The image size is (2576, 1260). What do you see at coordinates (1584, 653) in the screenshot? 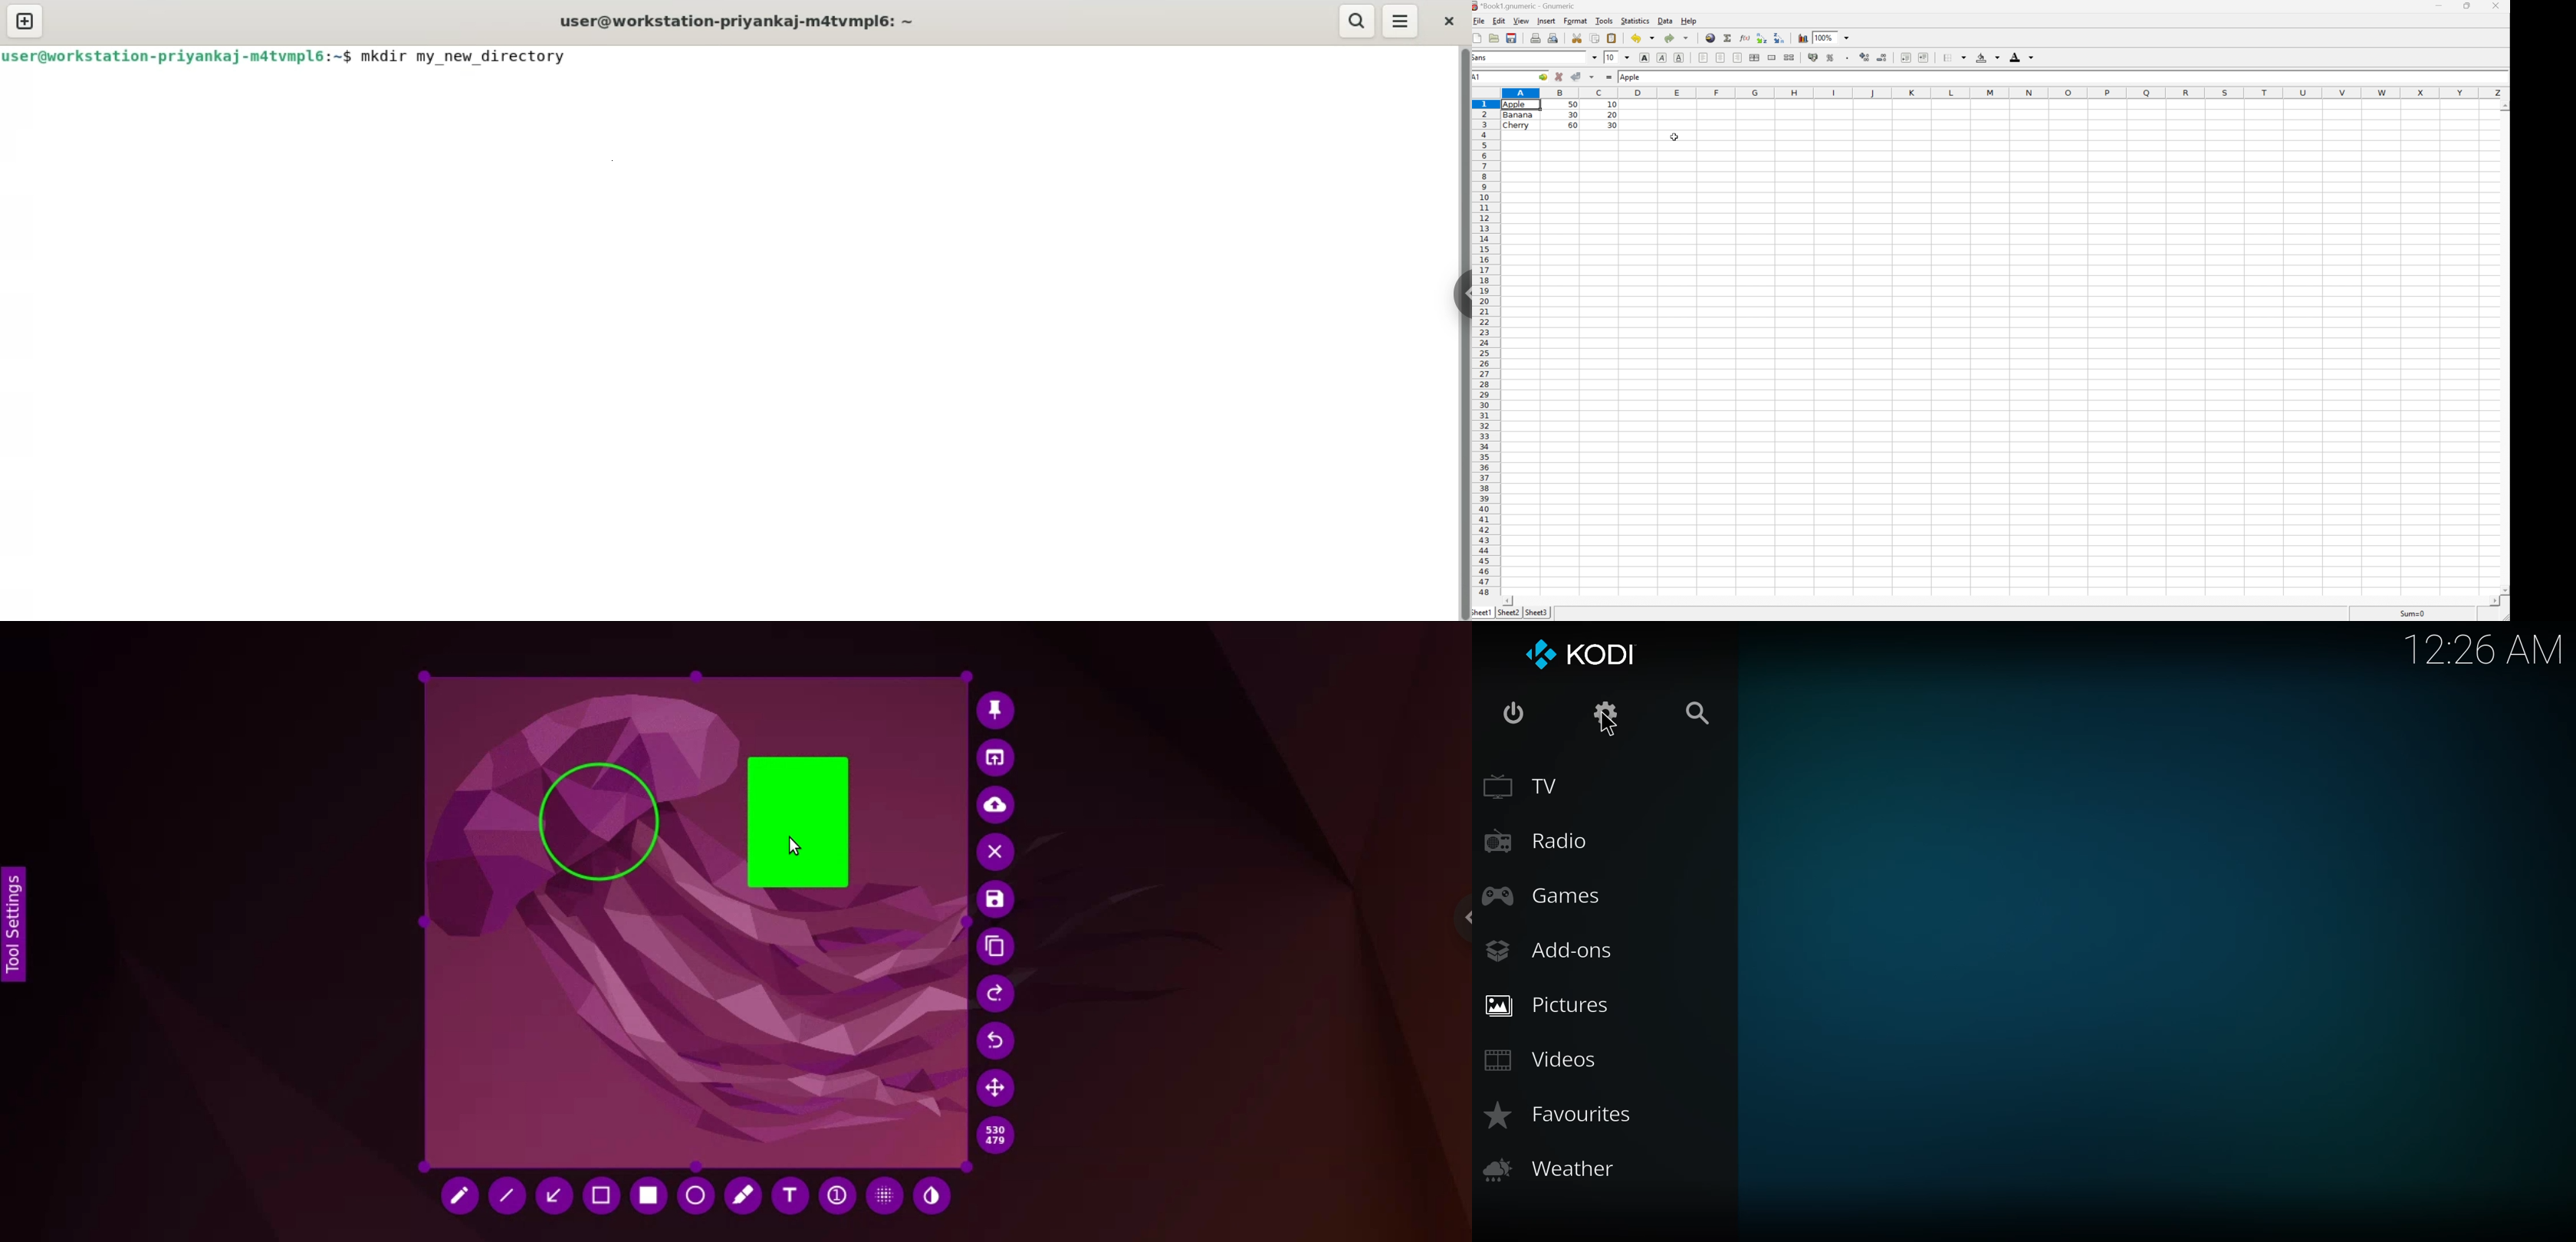
I see `kodi` at bounding box center [1584, 653].